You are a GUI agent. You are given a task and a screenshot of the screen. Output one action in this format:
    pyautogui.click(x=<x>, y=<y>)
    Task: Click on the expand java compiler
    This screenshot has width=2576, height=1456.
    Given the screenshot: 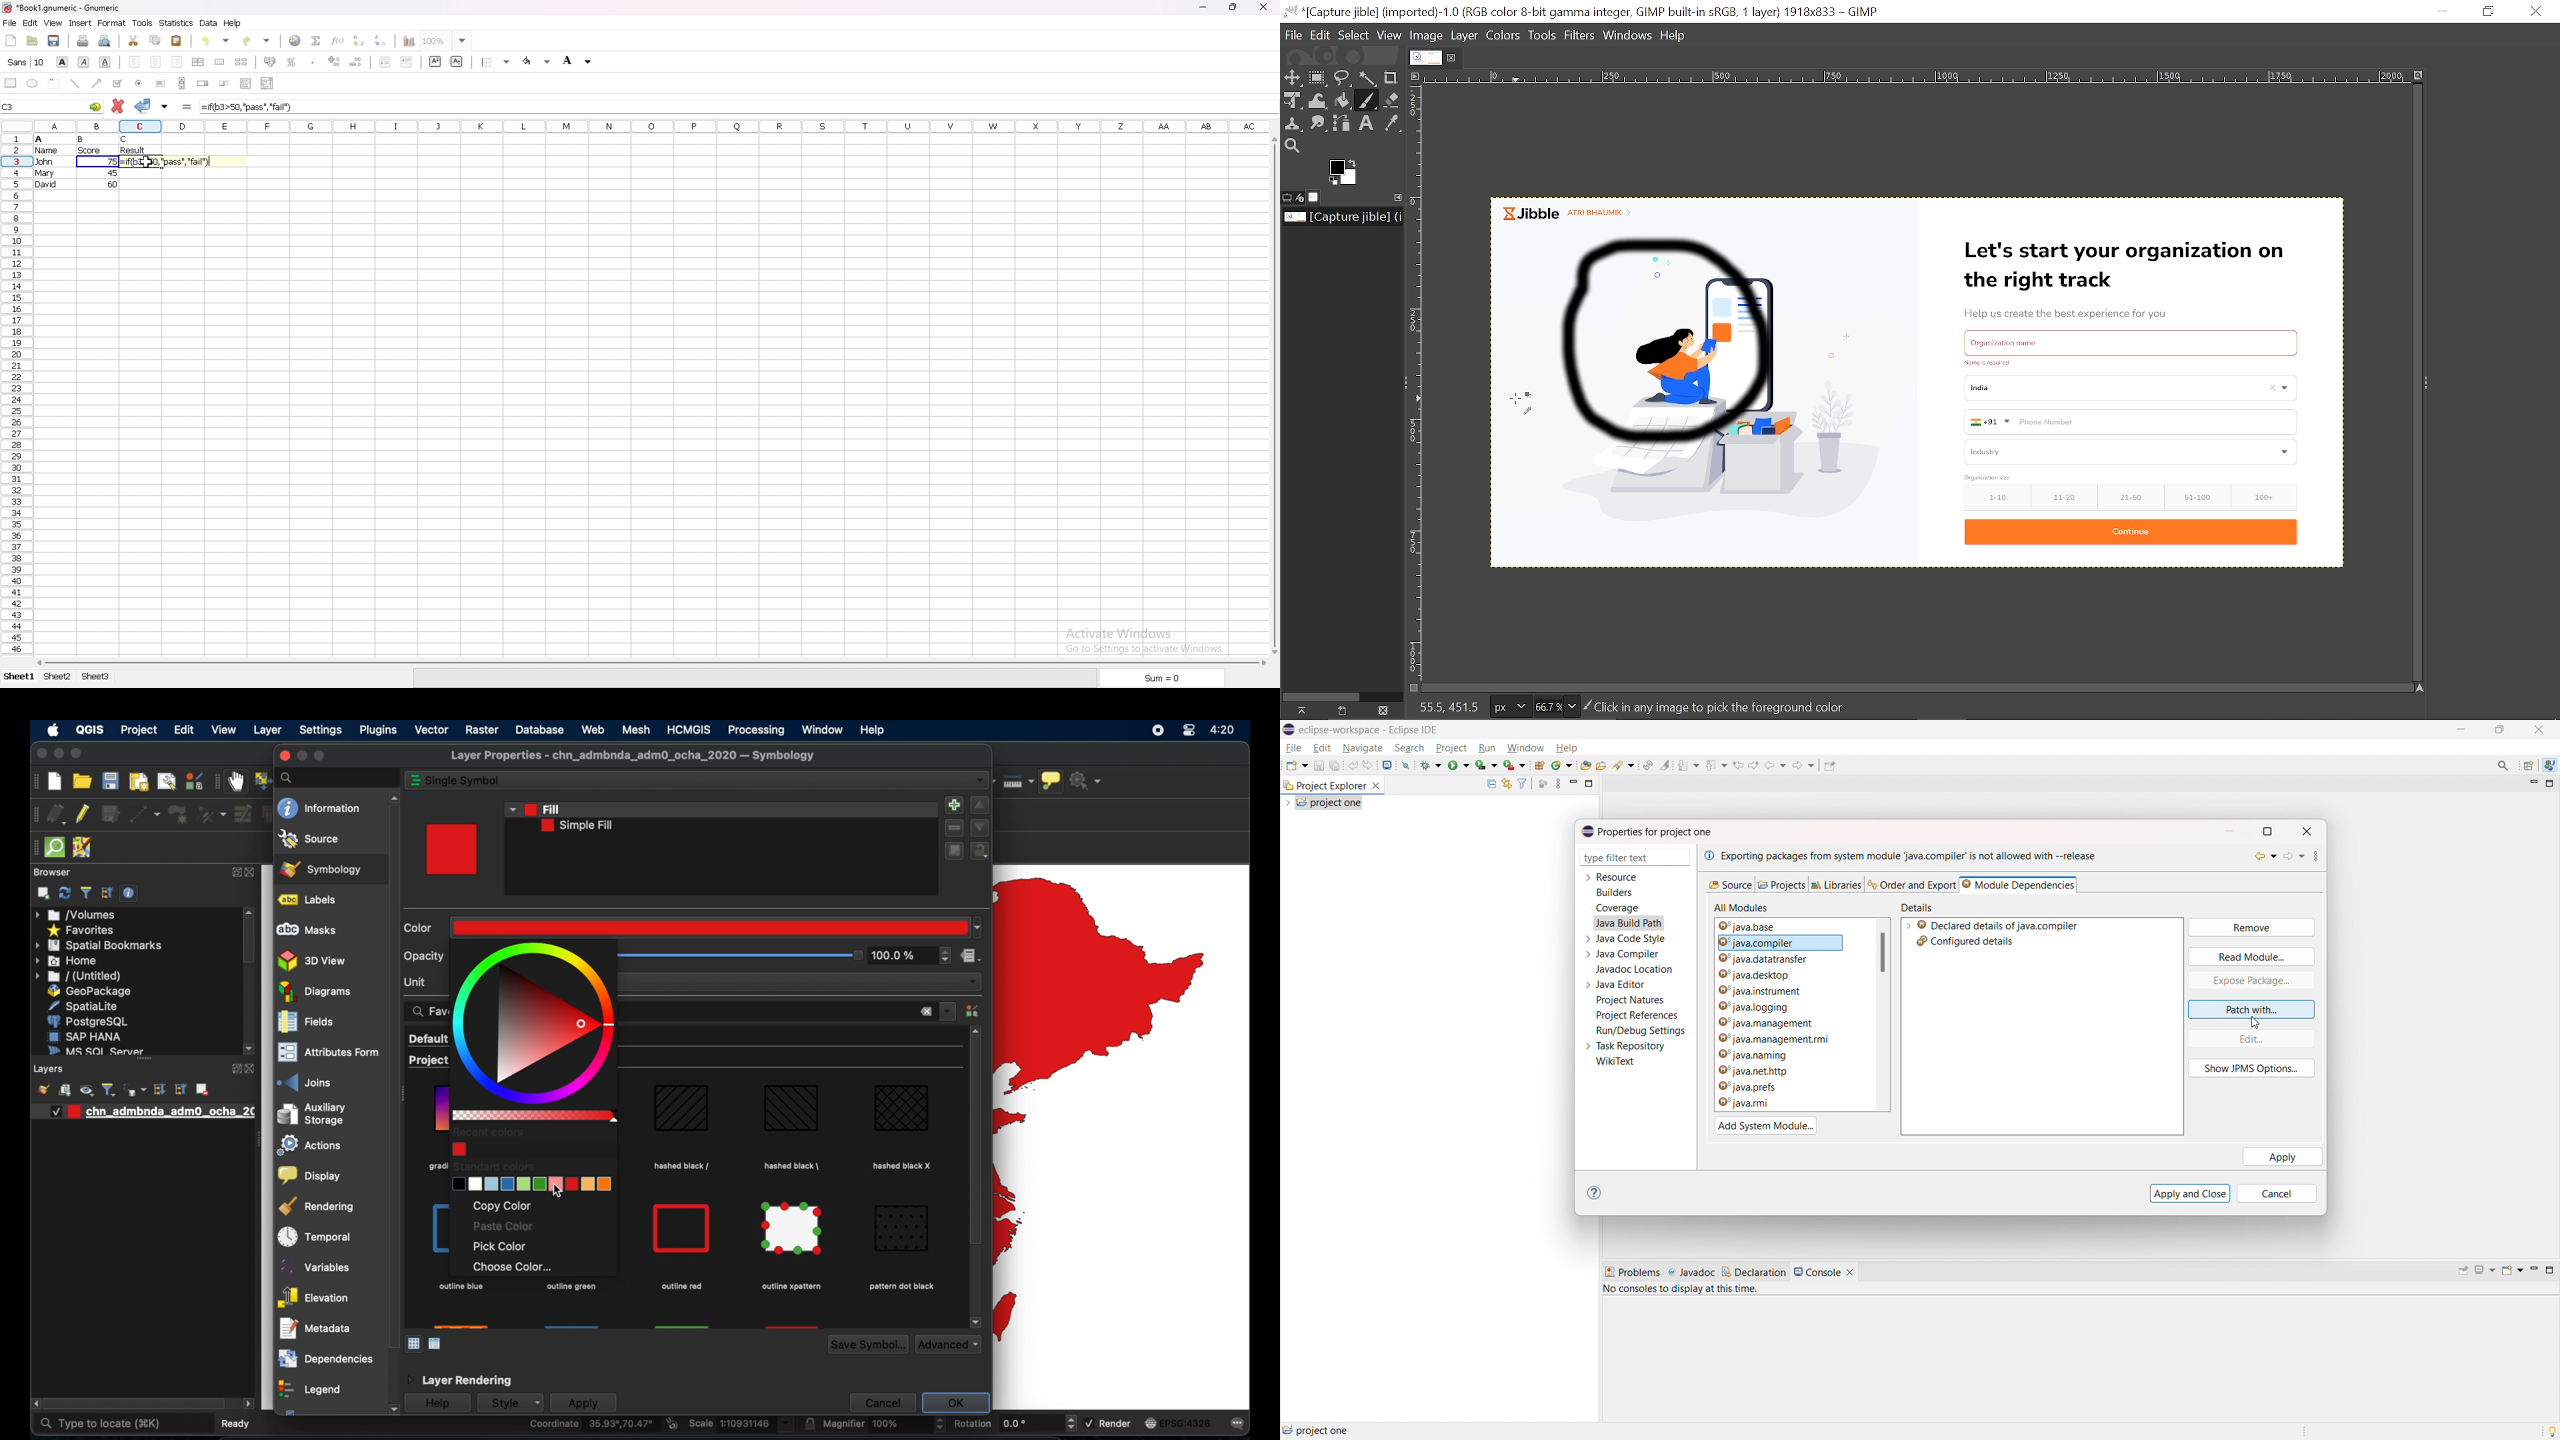 What is the action you would take?
    pyautogui.click(x=1587, y=954)
    